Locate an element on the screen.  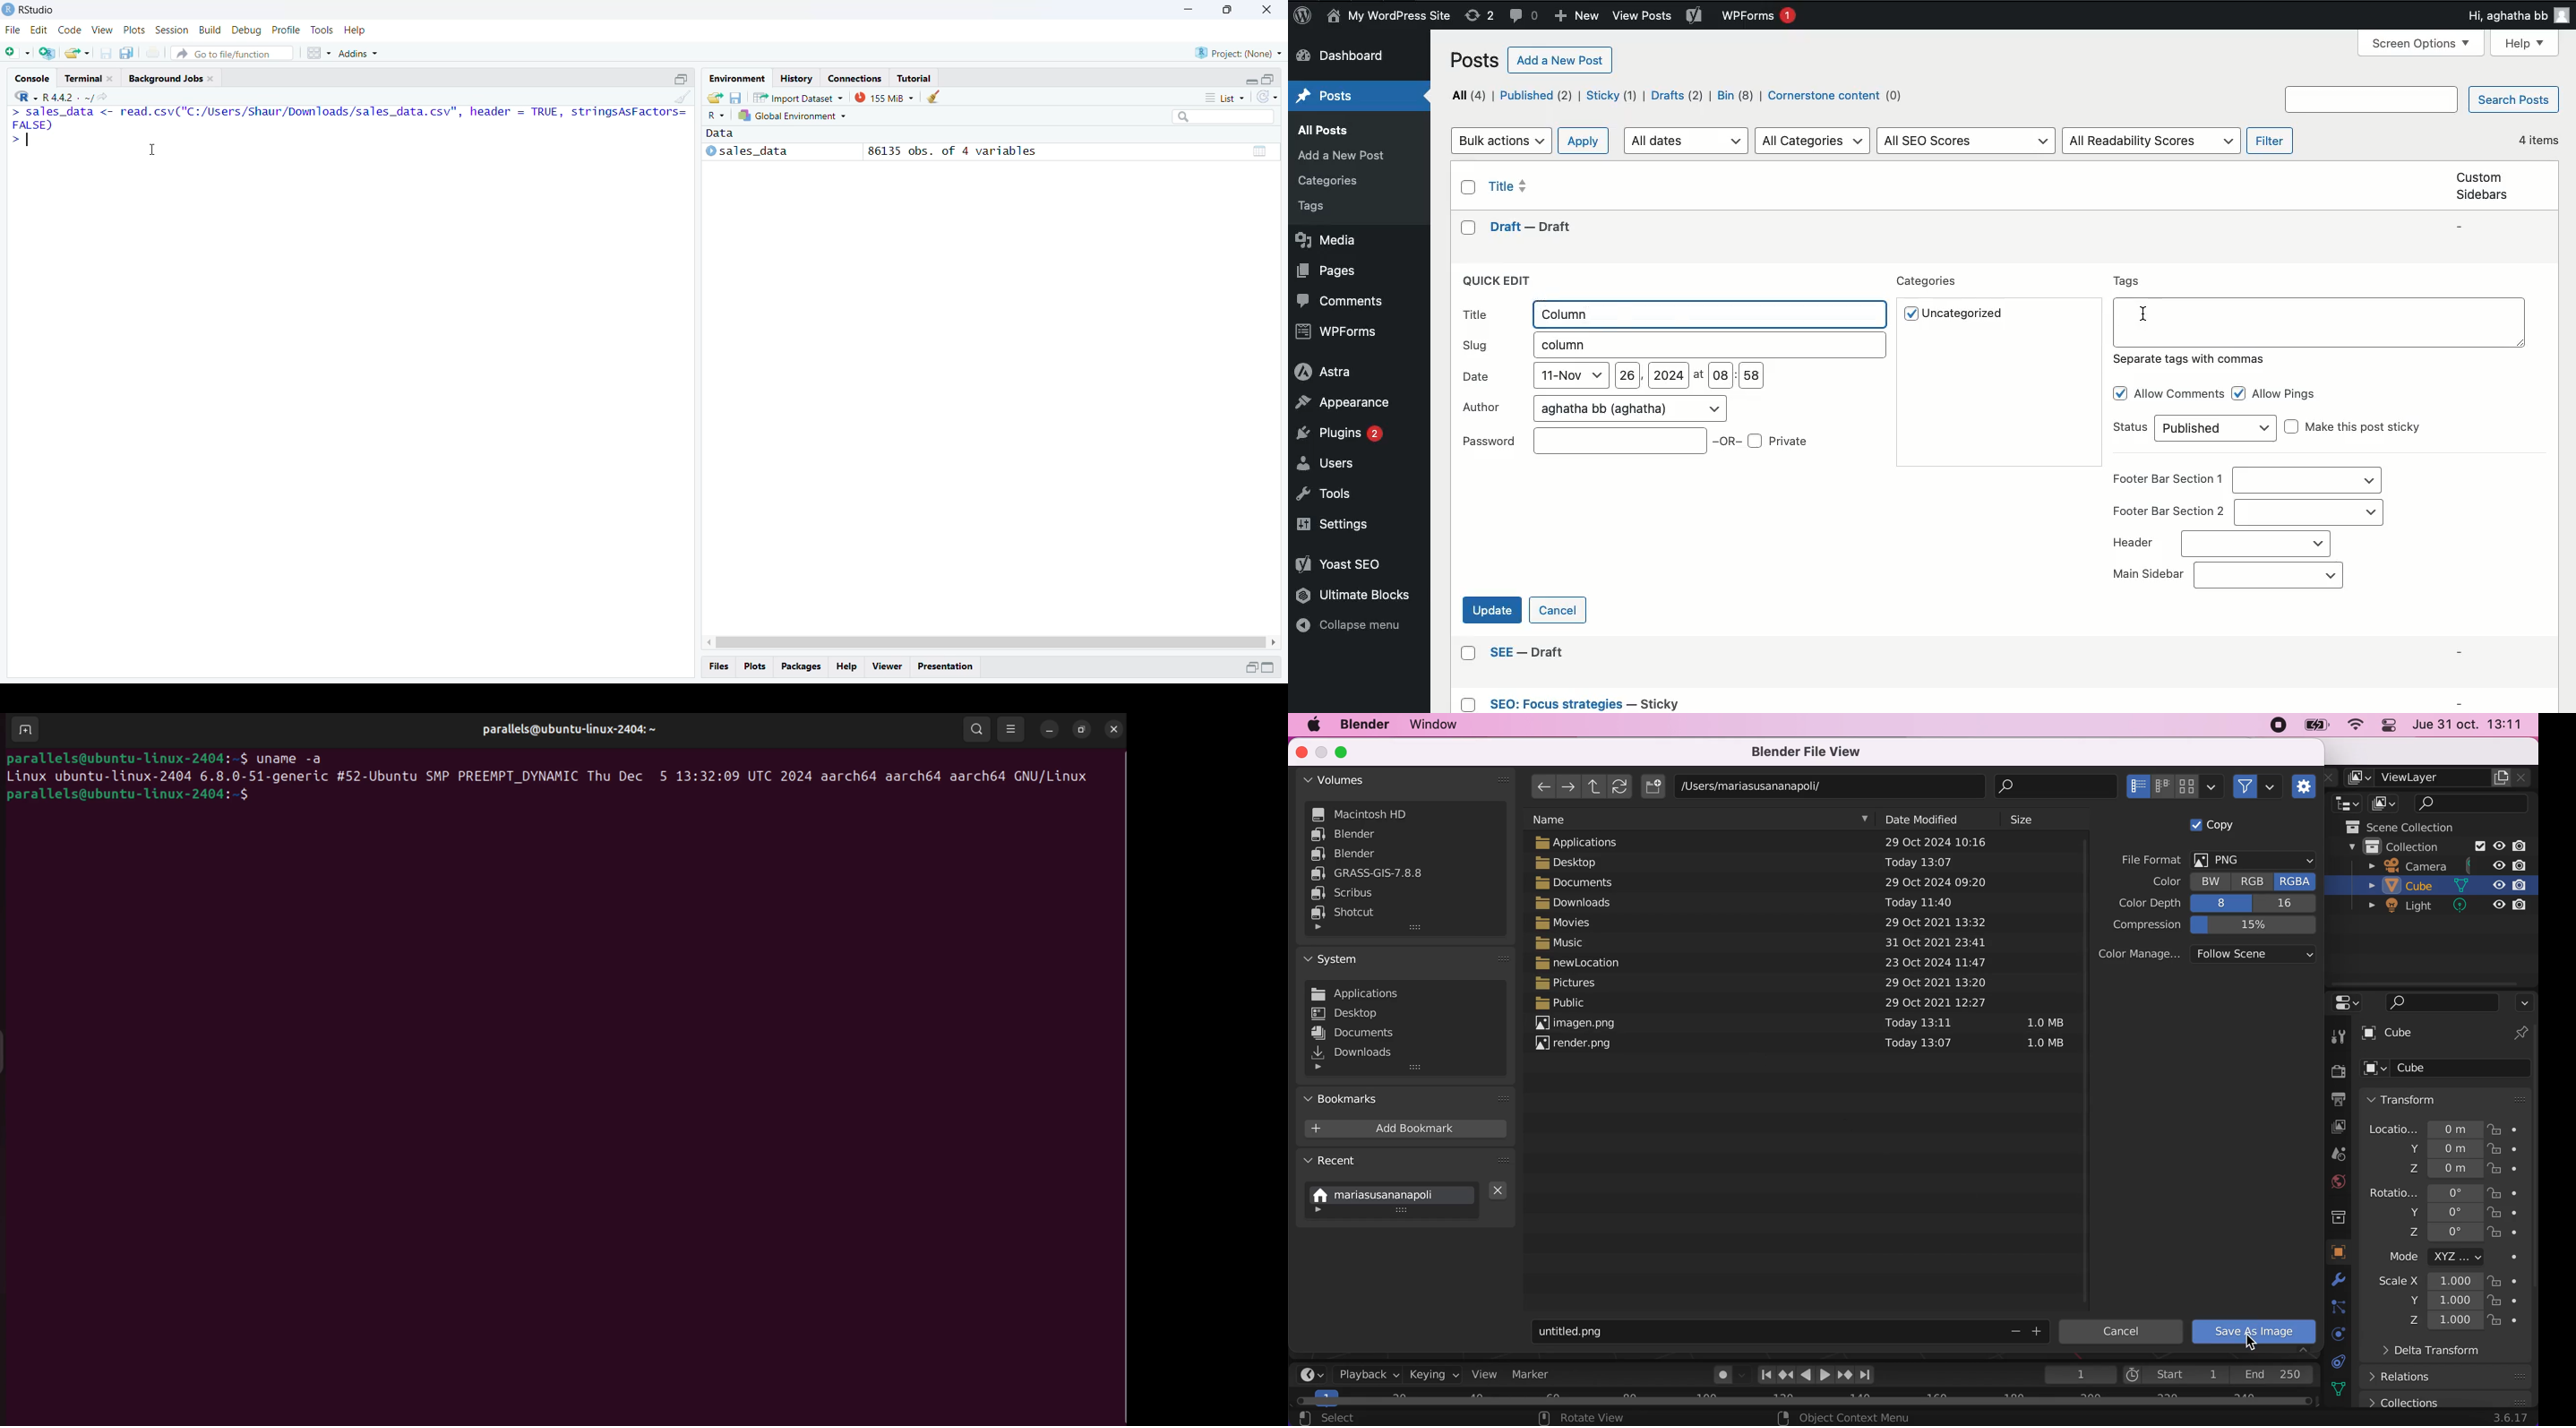
Presentation is located at coordinates (947, 668).